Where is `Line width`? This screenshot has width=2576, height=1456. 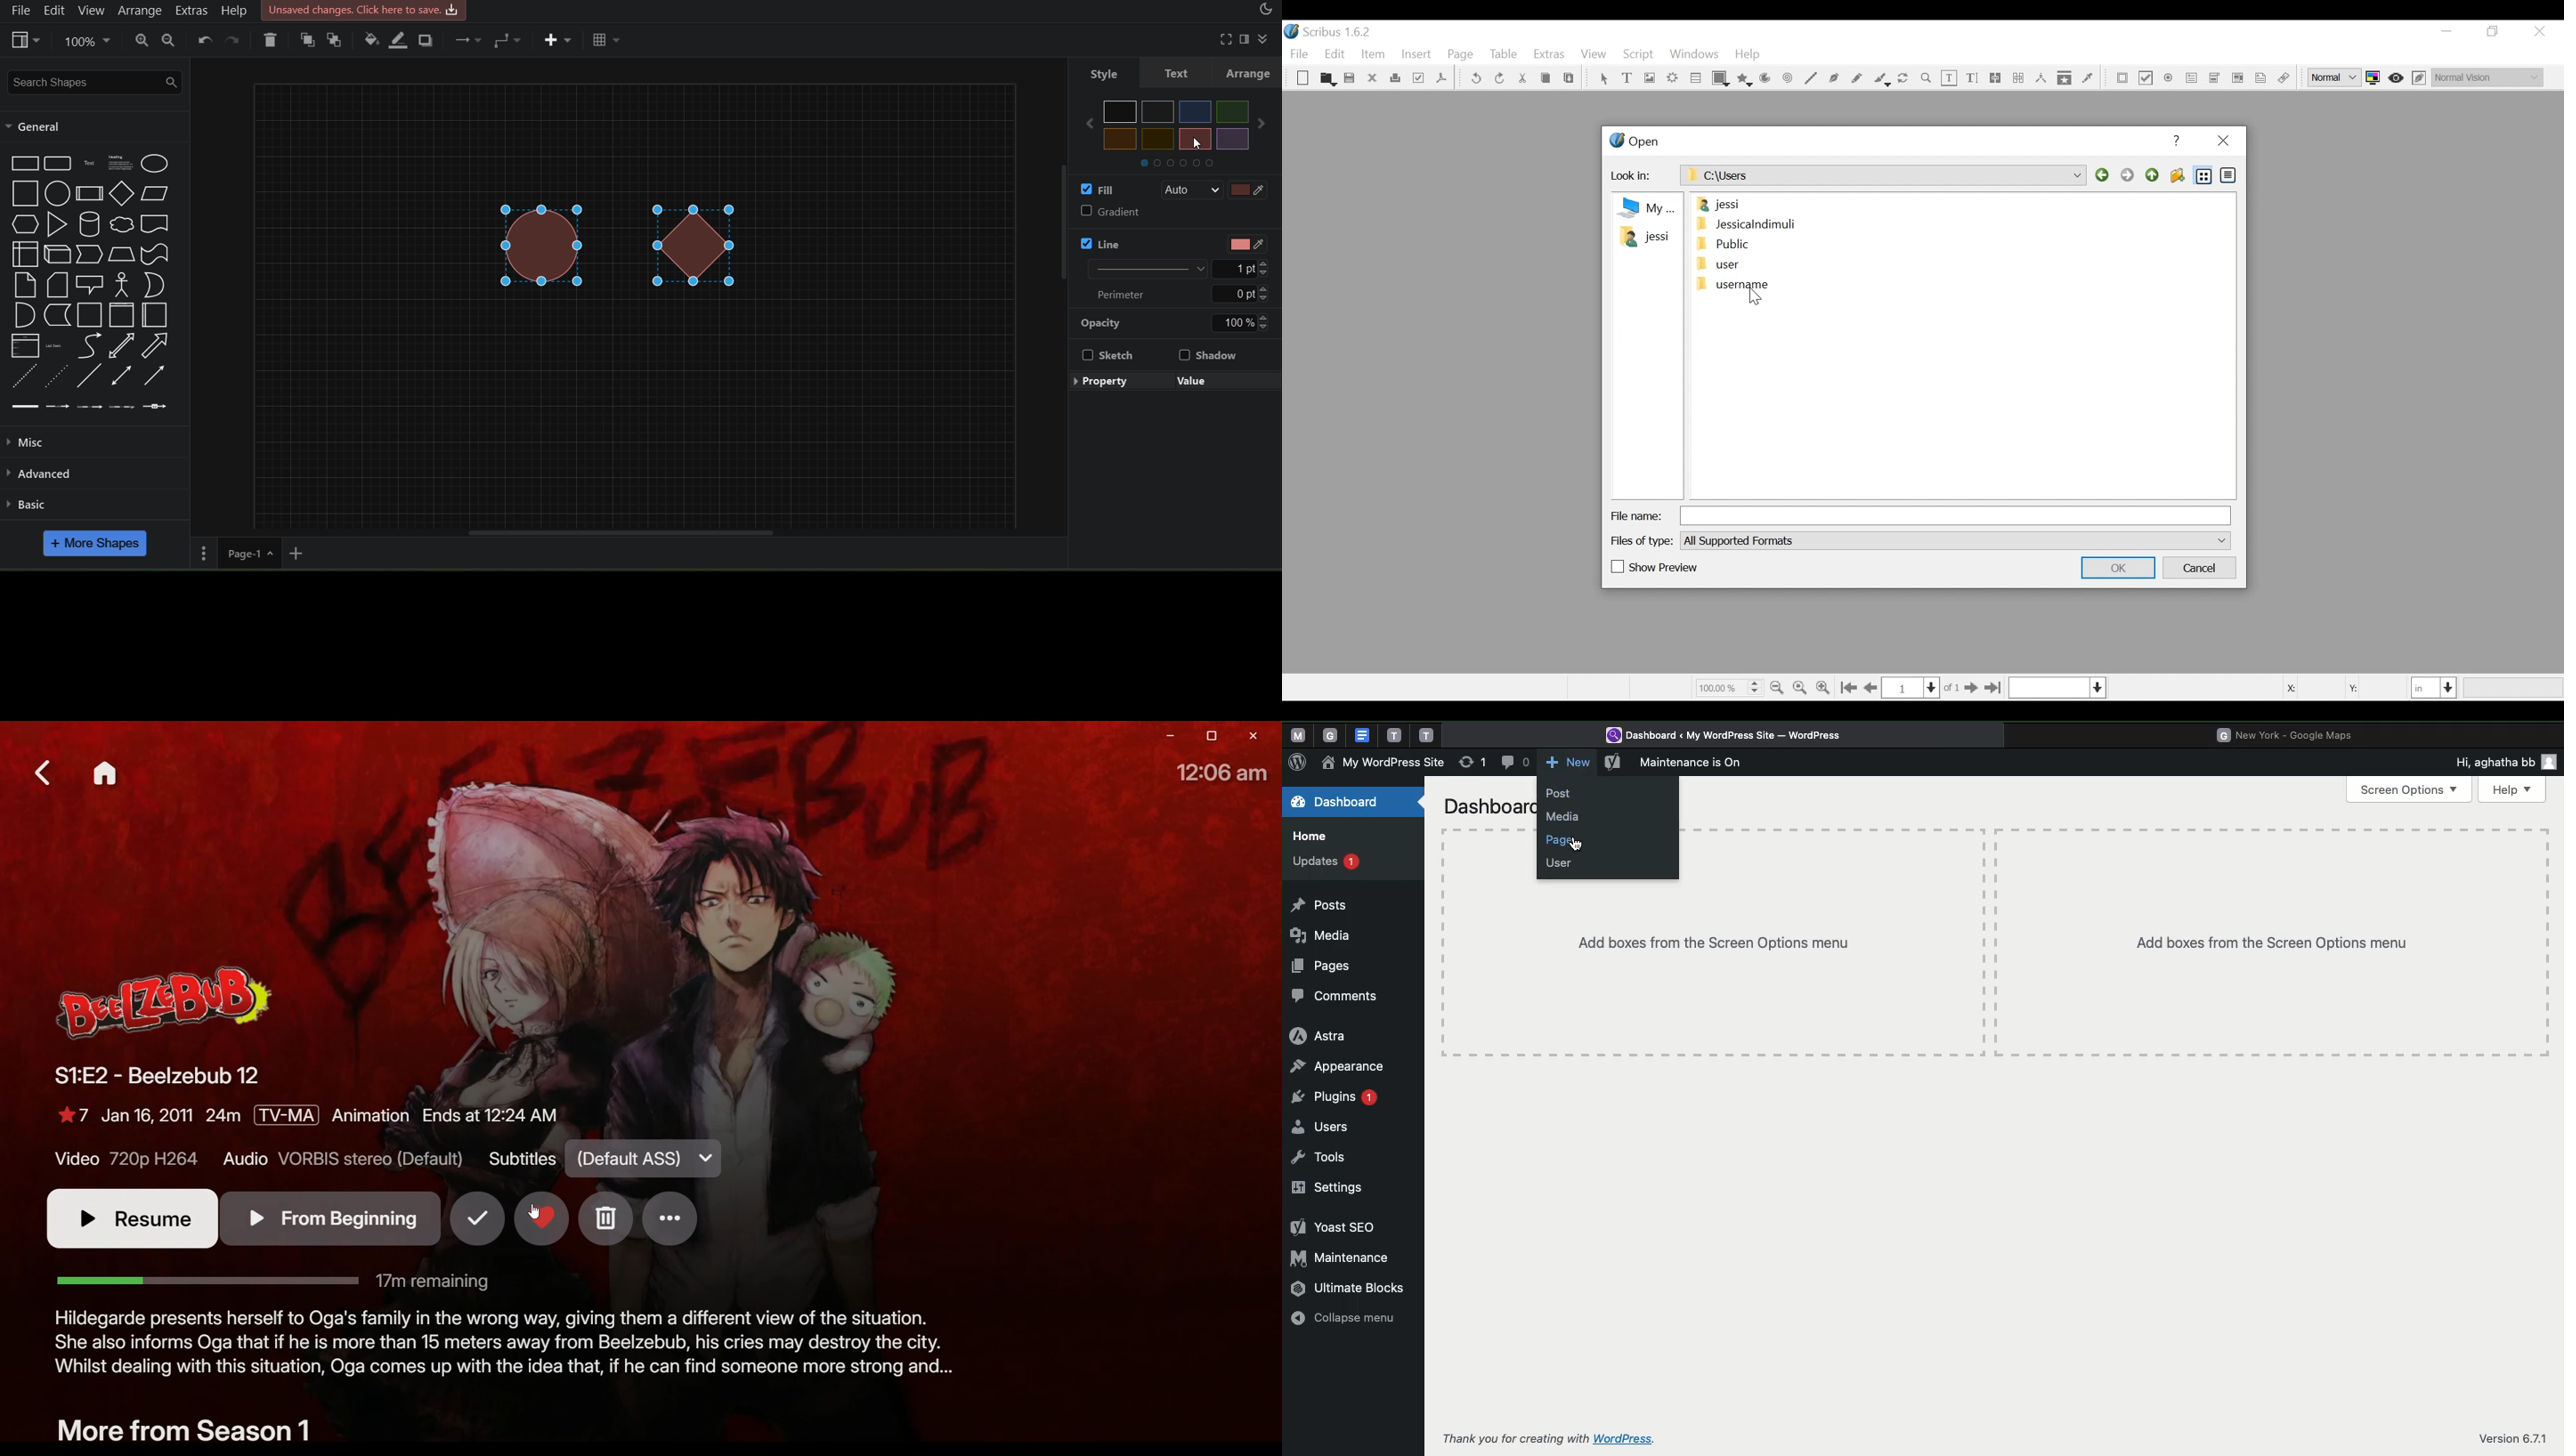
Line width is located at coordinates (1170, 269).